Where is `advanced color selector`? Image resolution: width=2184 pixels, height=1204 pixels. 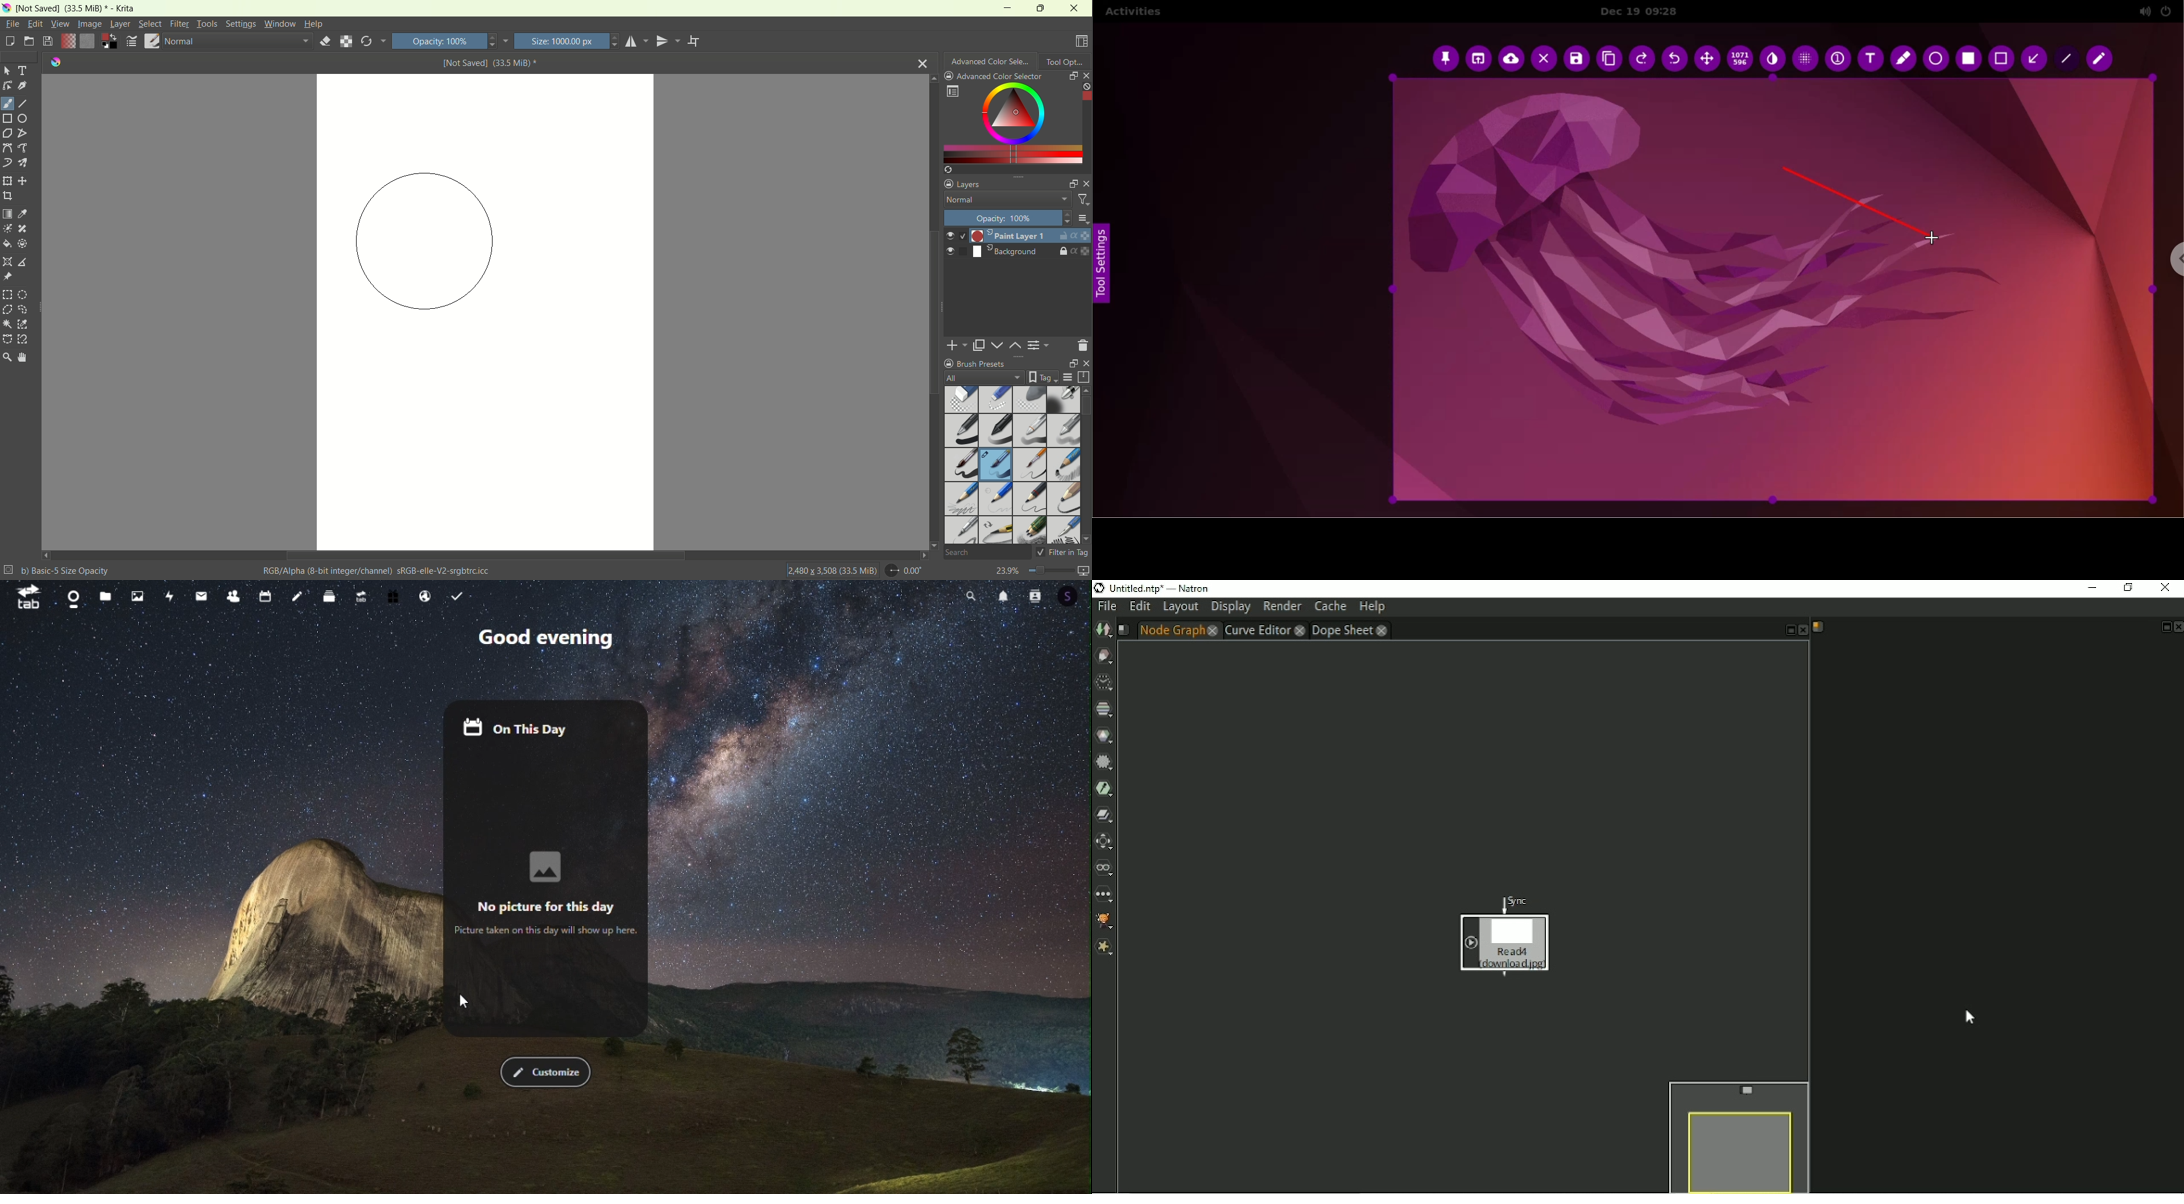
advanced color selector is located at coordinates (994, 76).